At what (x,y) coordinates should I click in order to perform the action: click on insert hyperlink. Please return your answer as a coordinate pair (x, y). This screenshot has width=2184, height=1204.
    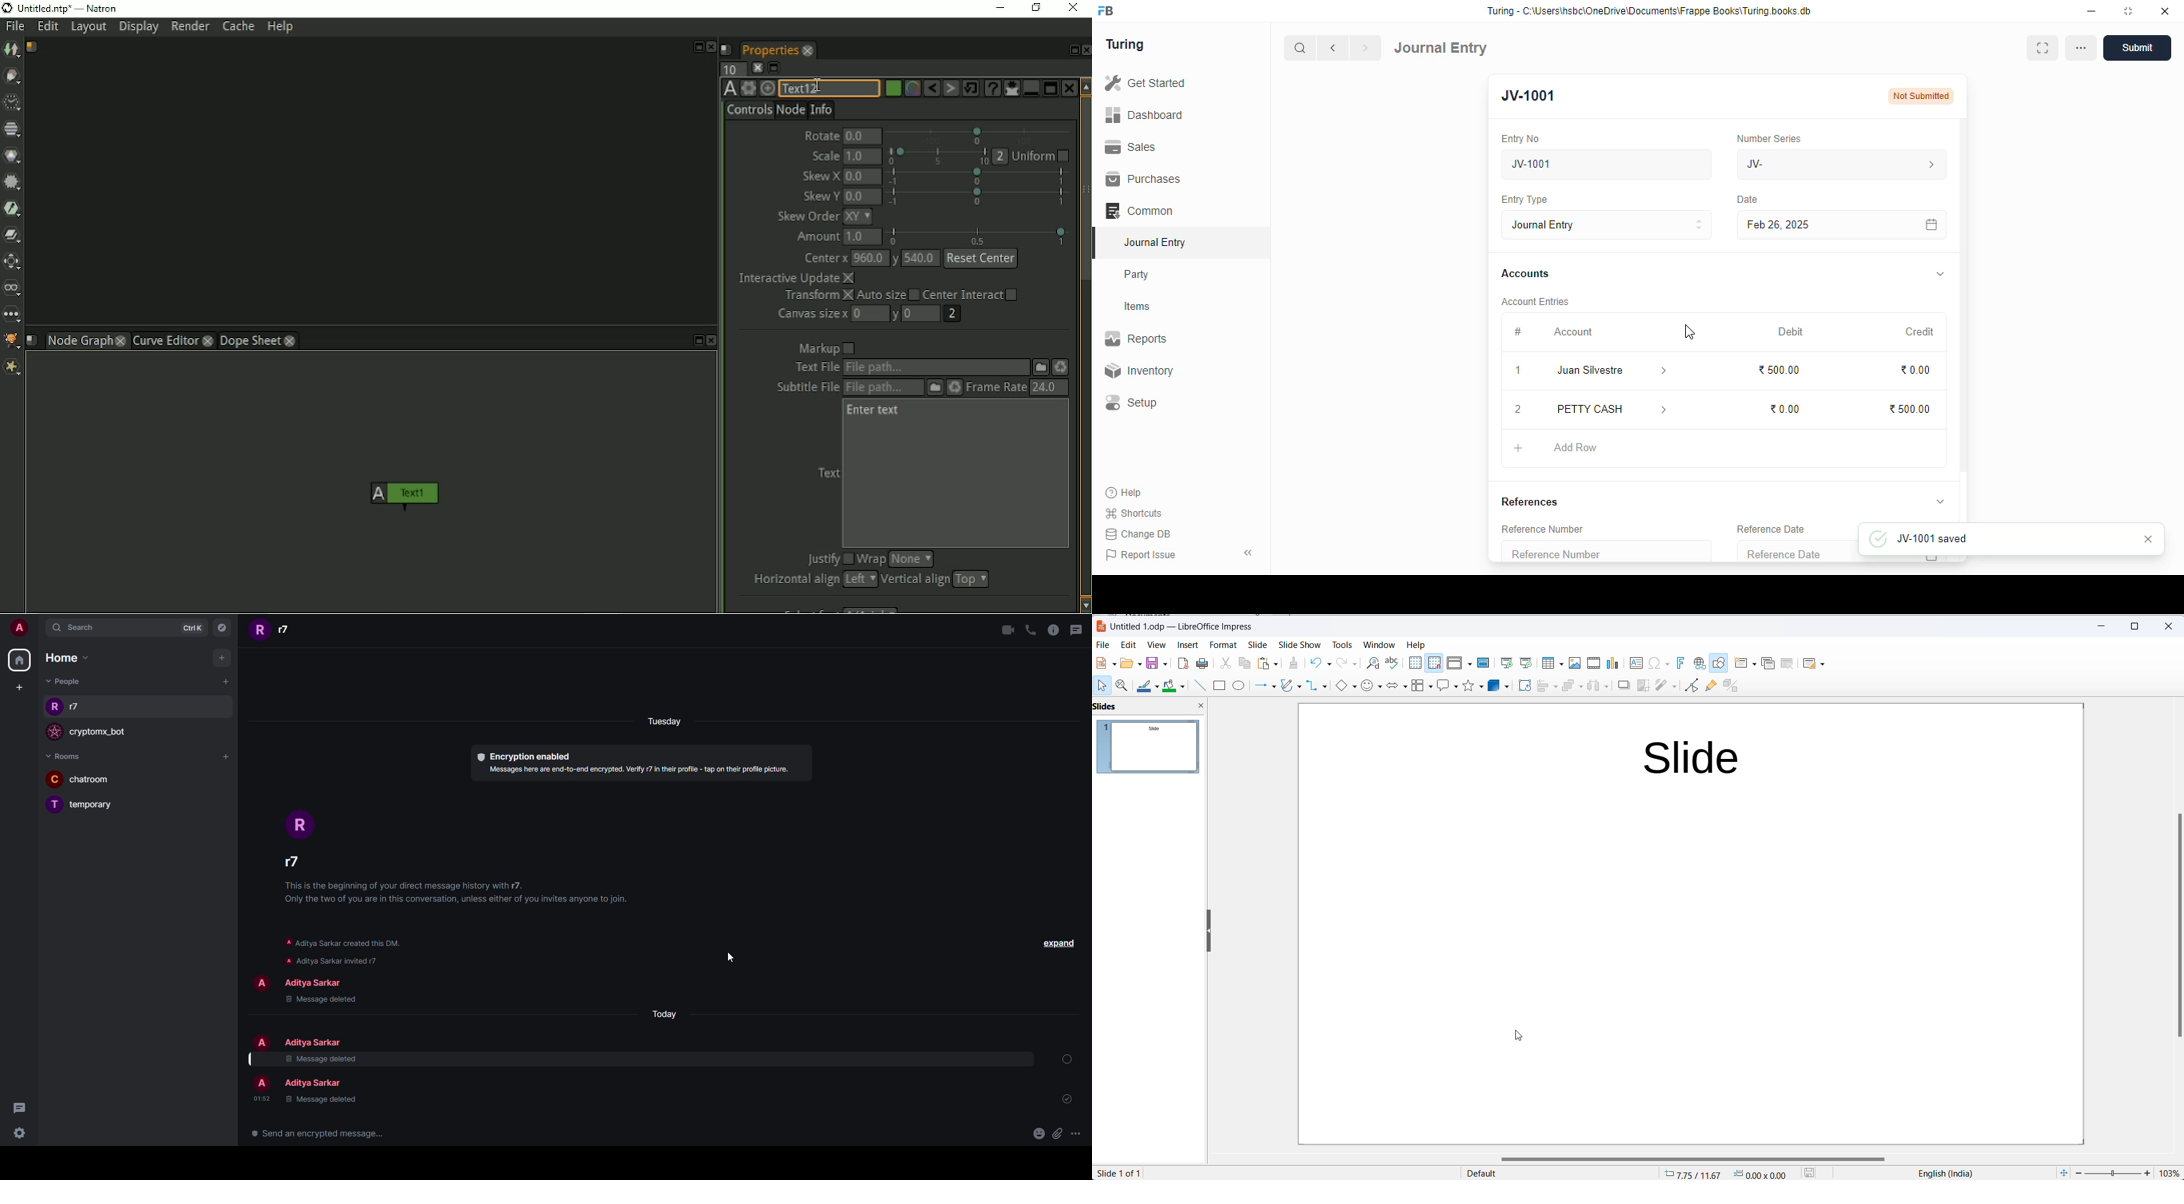
    Looking at the image, I should click on (1699, 664).